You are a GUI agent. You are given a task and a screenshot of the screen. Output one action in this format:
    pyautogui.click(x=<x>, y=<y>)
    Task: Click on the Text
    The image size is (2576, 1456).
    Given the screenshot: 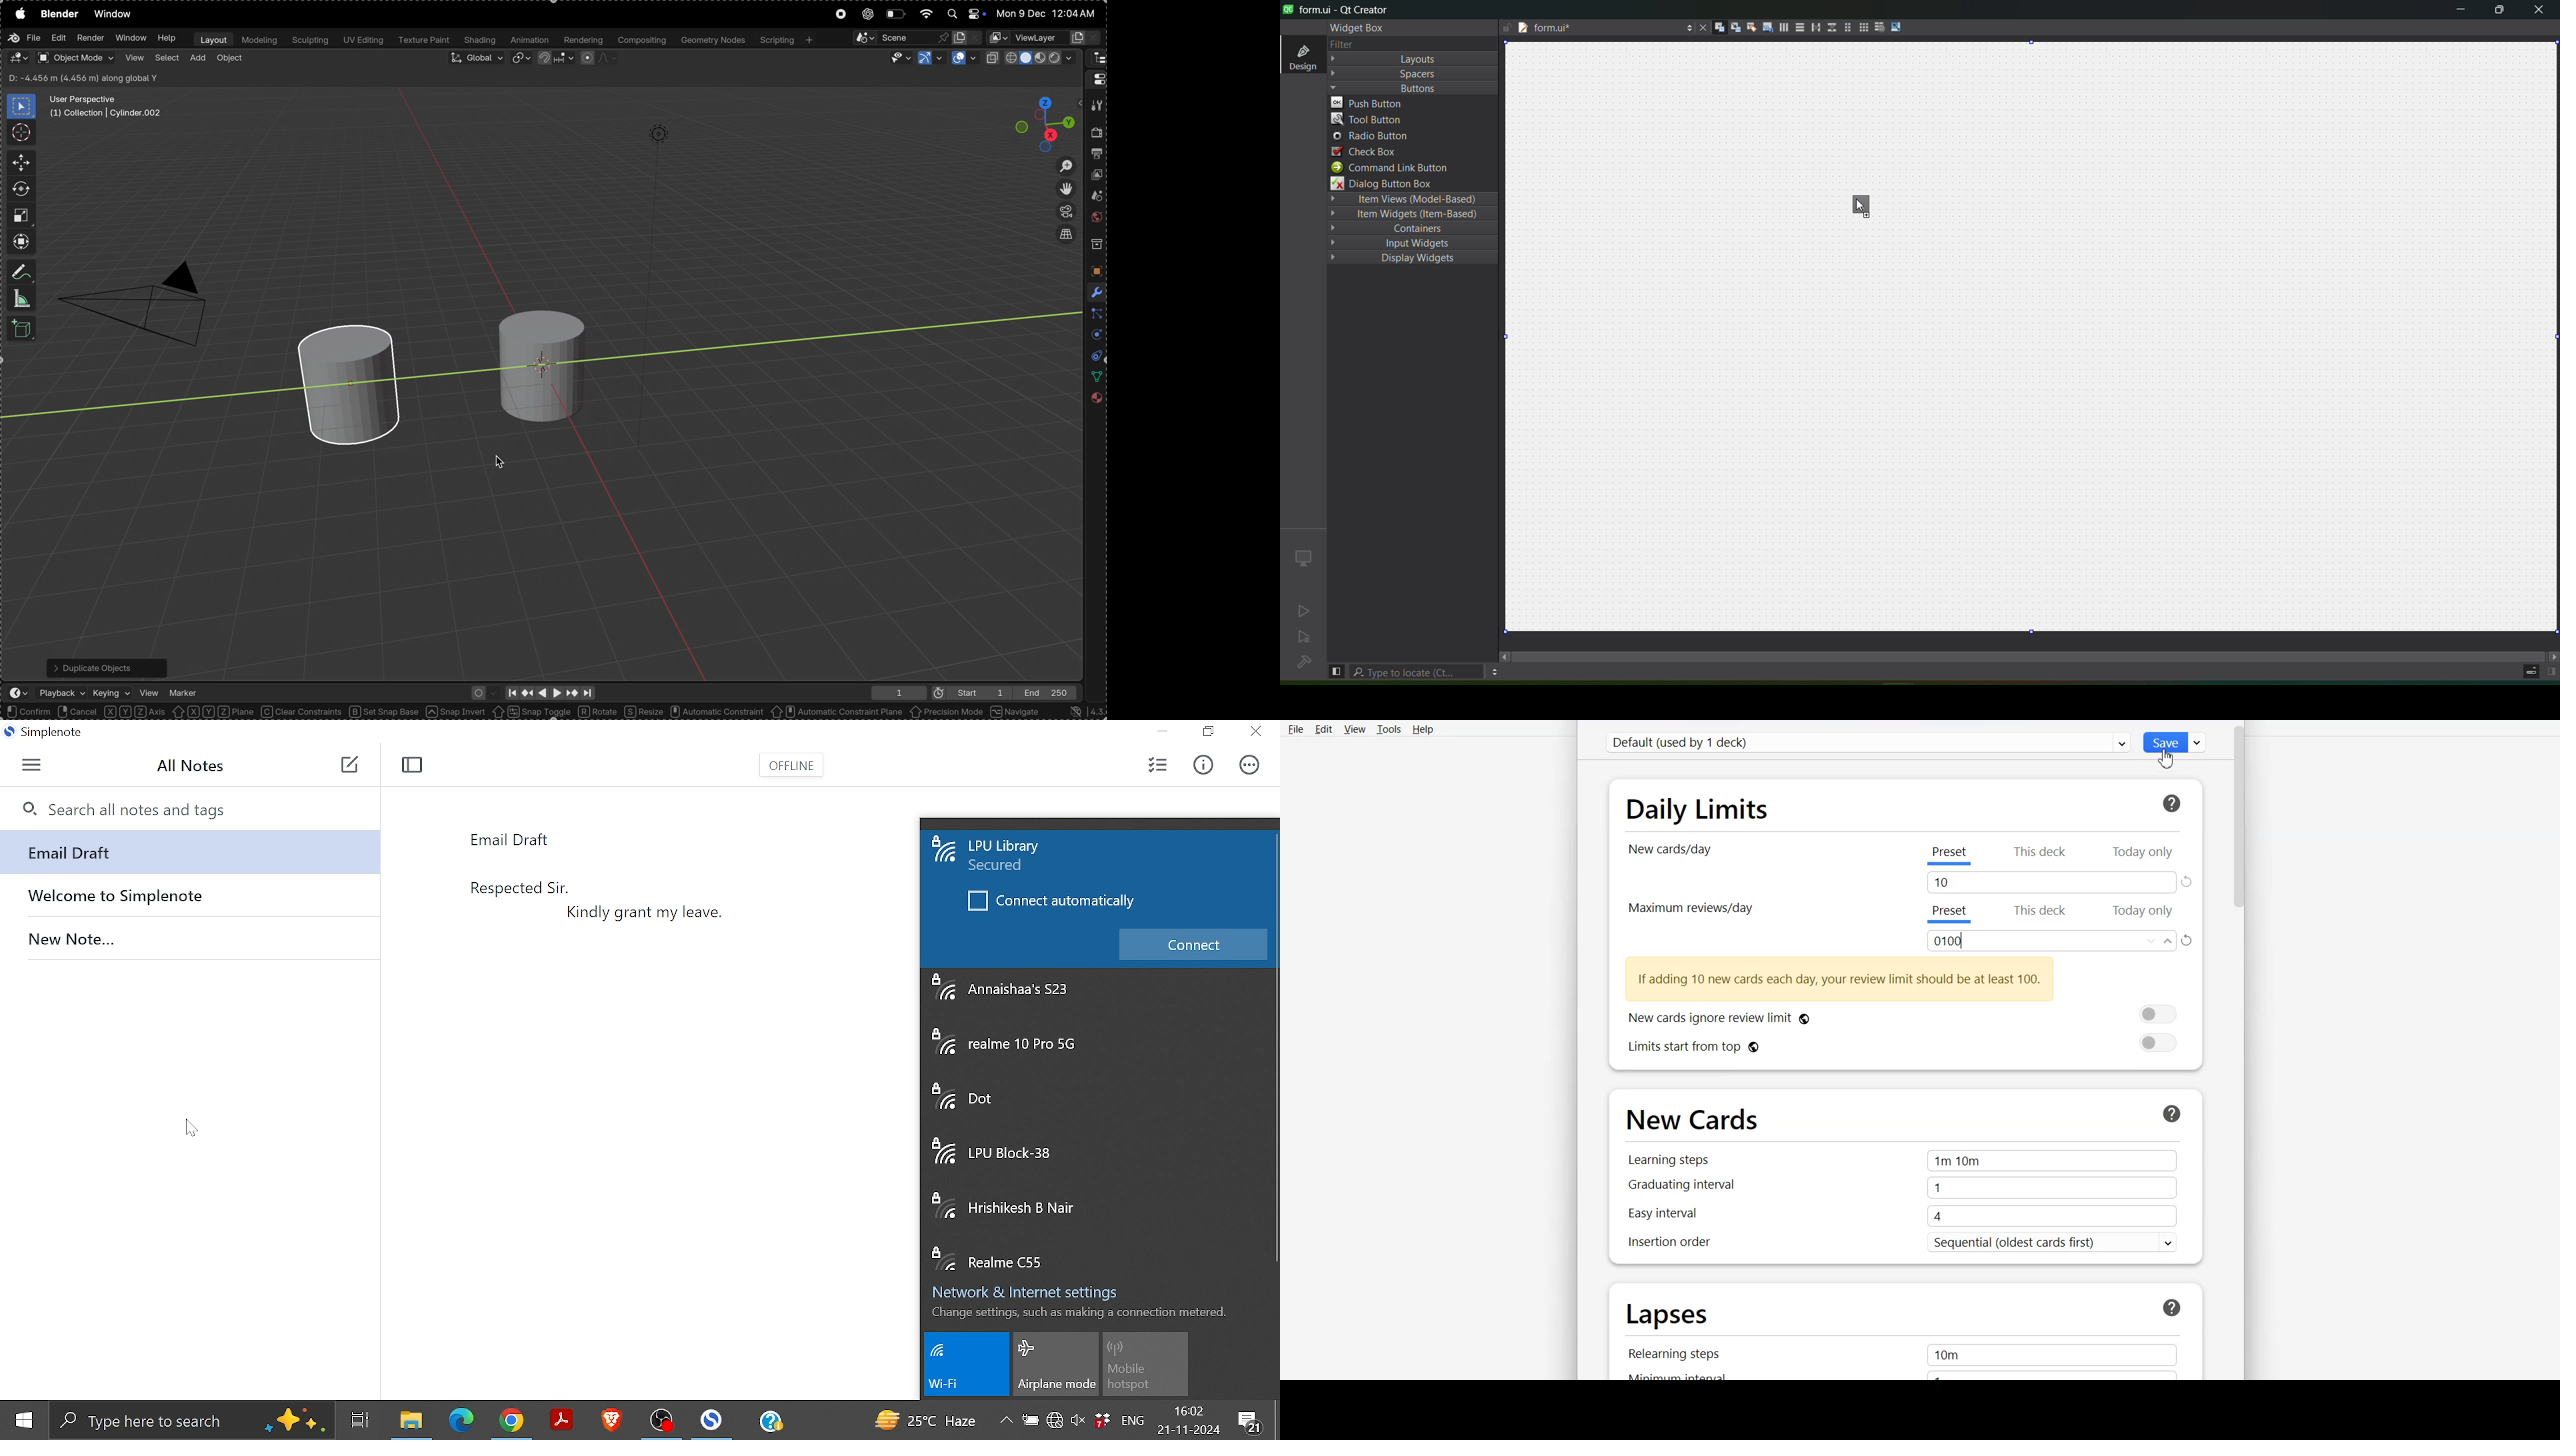 What is the action you would take?
    pyautogui.click(x=1840, y=979)
    